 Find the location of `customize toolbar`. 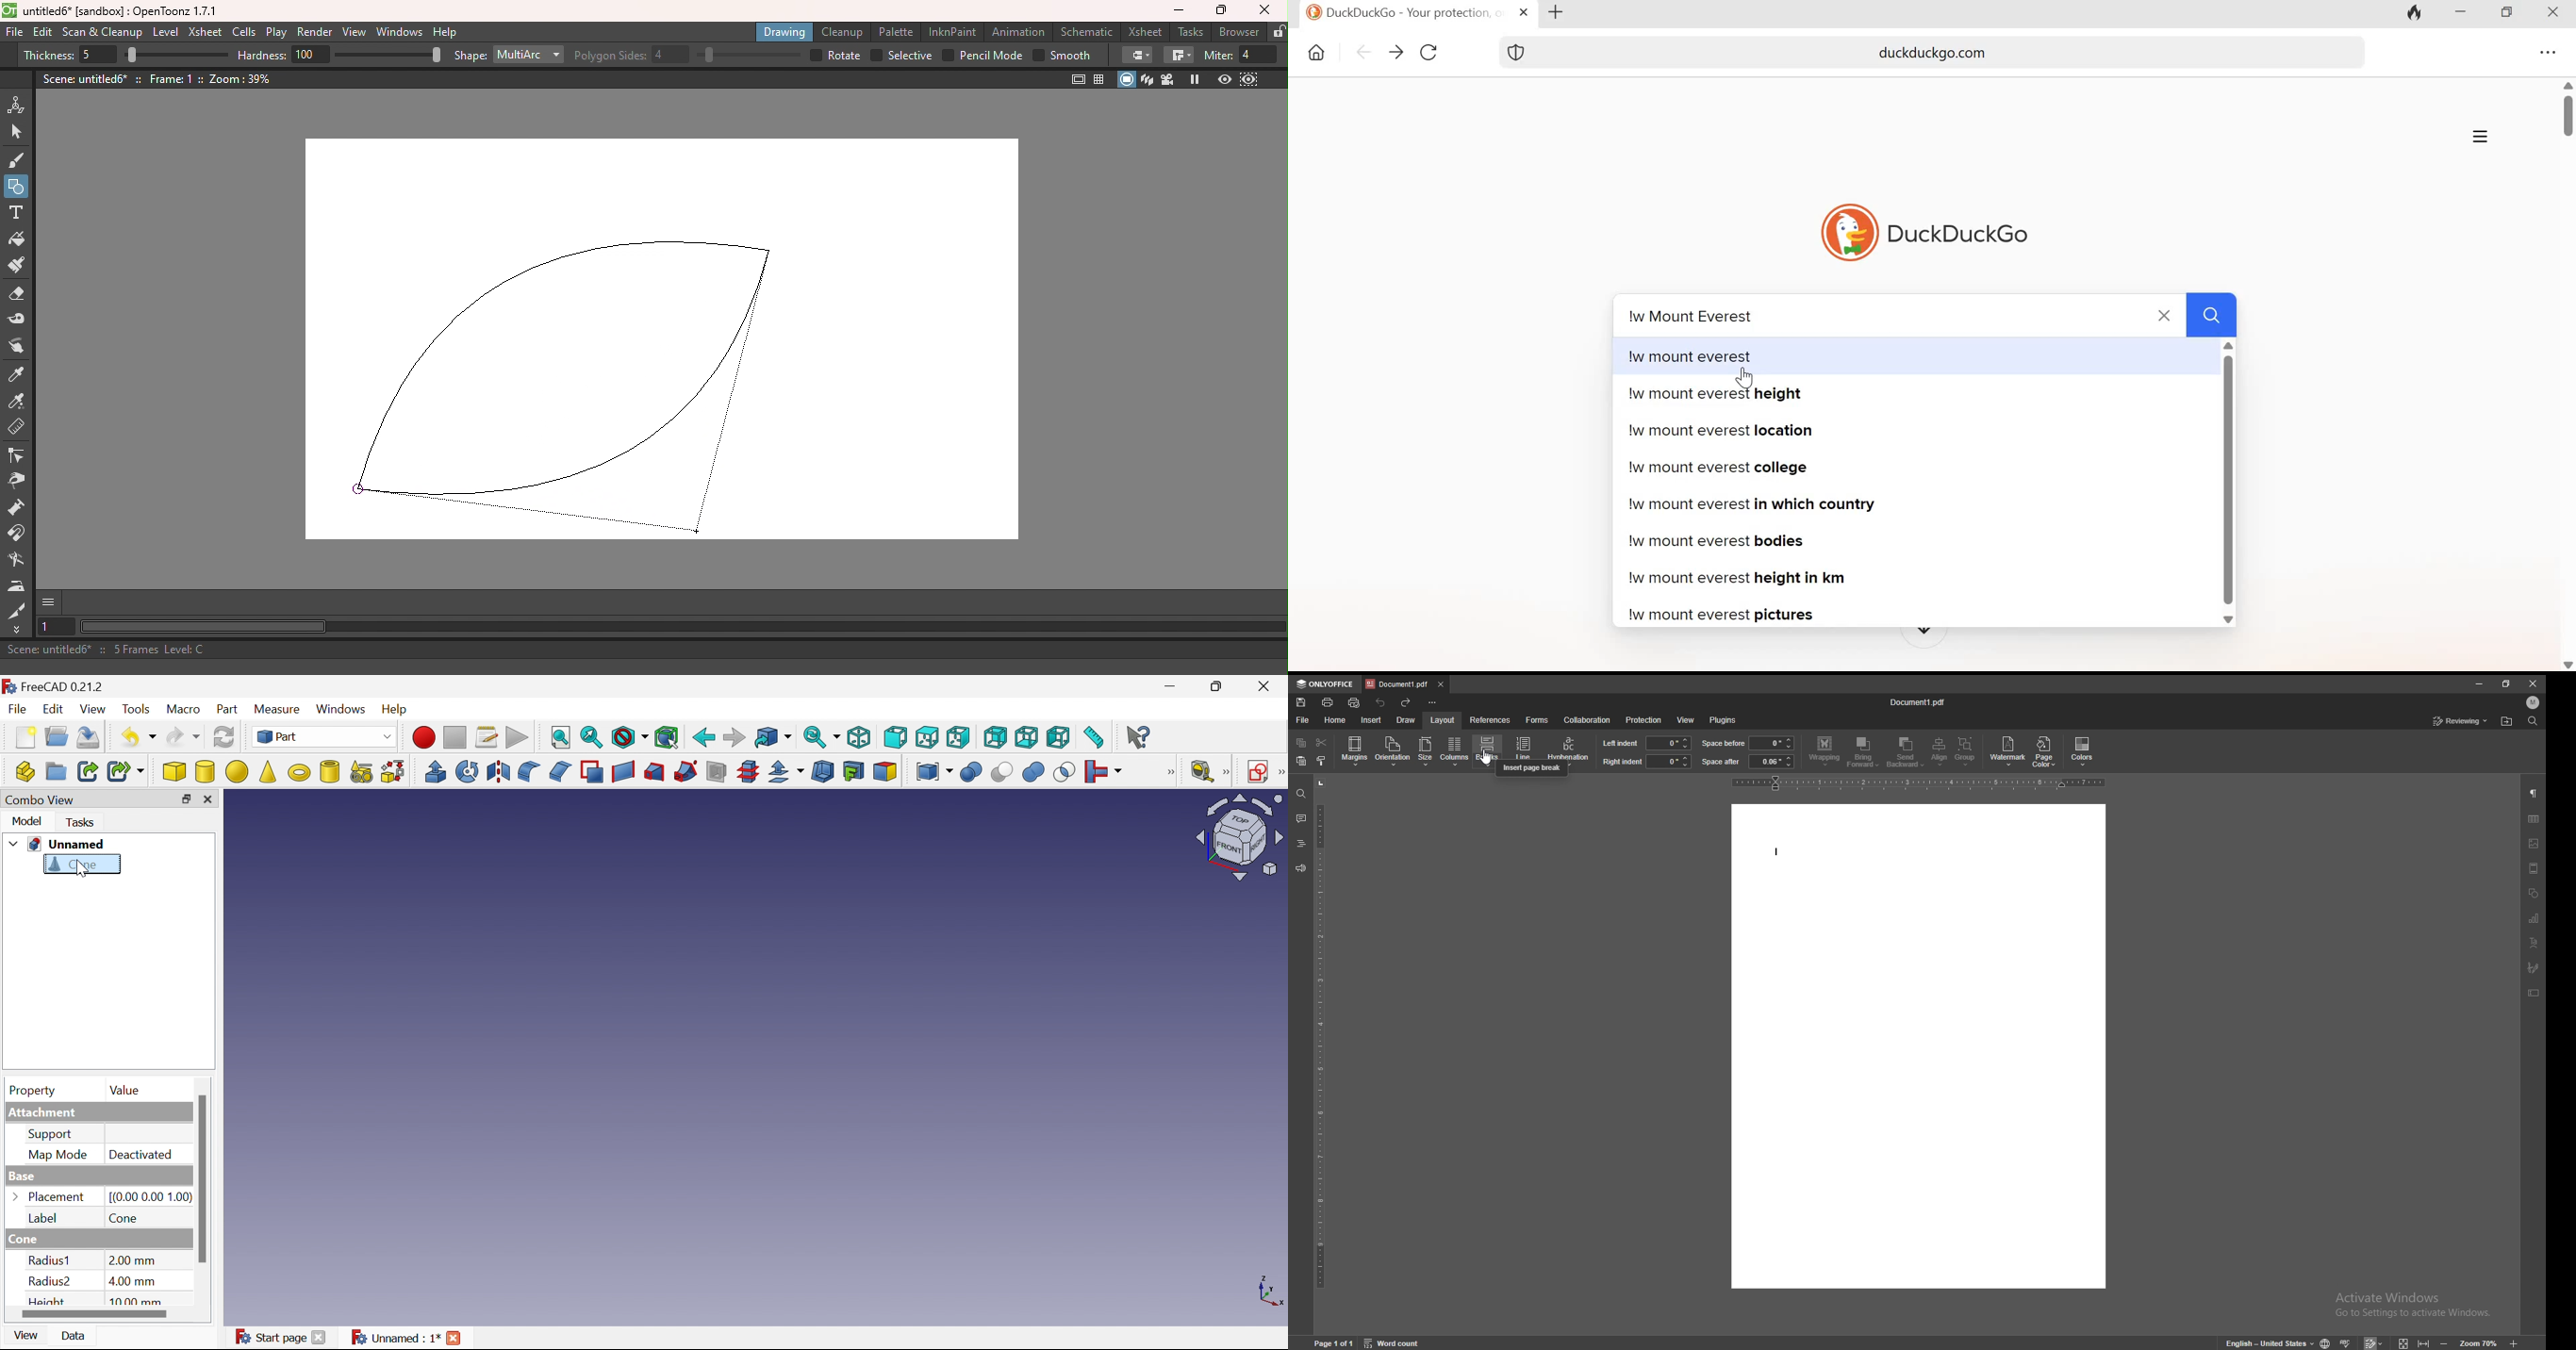

customize toolbar is located at coordinates (1432, 702).